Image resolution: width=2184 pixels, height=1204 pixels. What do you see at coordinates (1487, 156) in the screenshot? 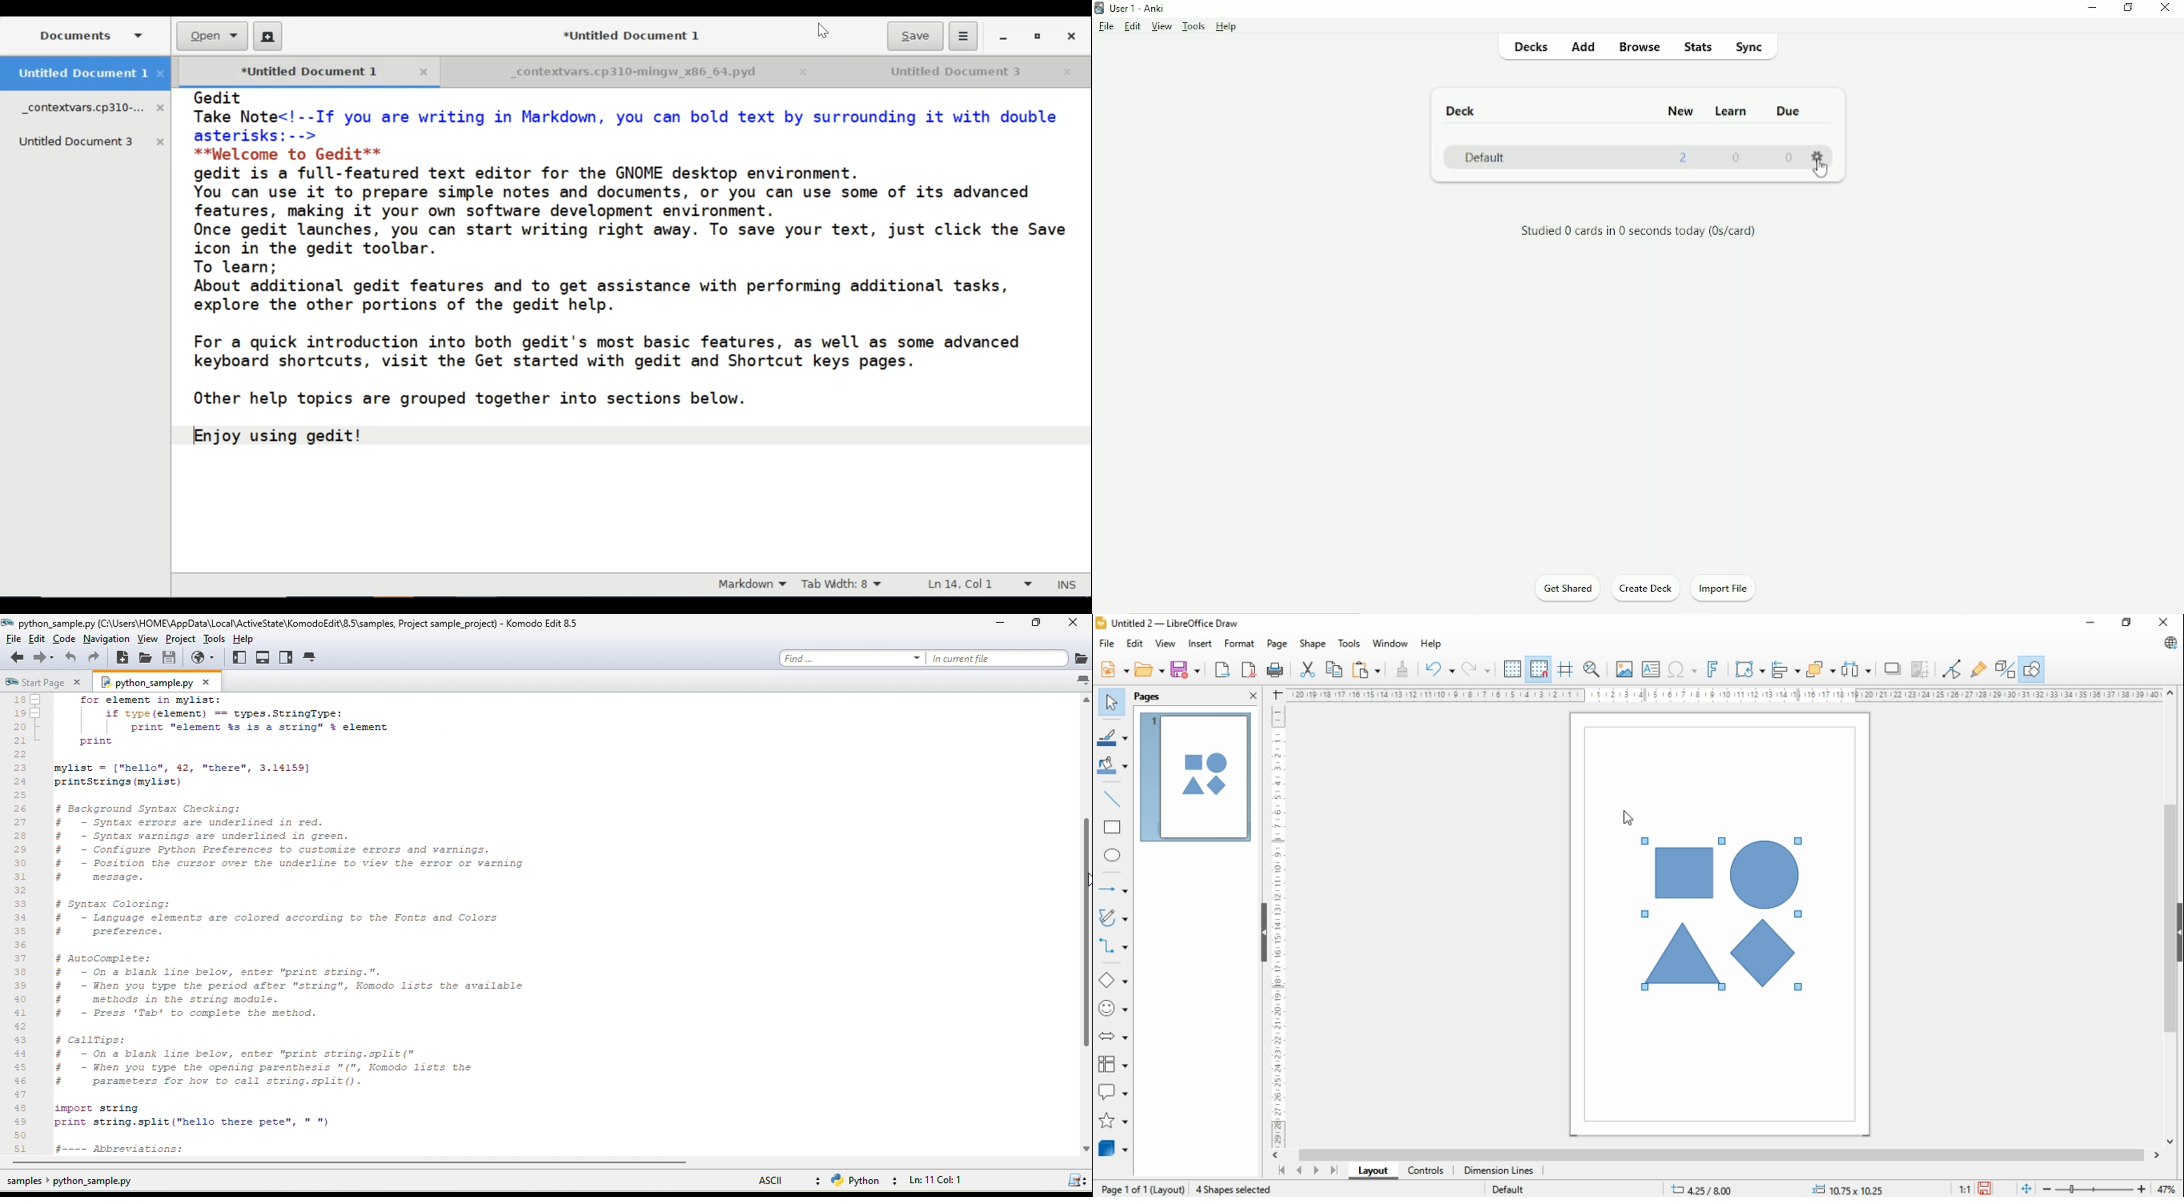
I see `Default` at bounding box center [1487, 156].